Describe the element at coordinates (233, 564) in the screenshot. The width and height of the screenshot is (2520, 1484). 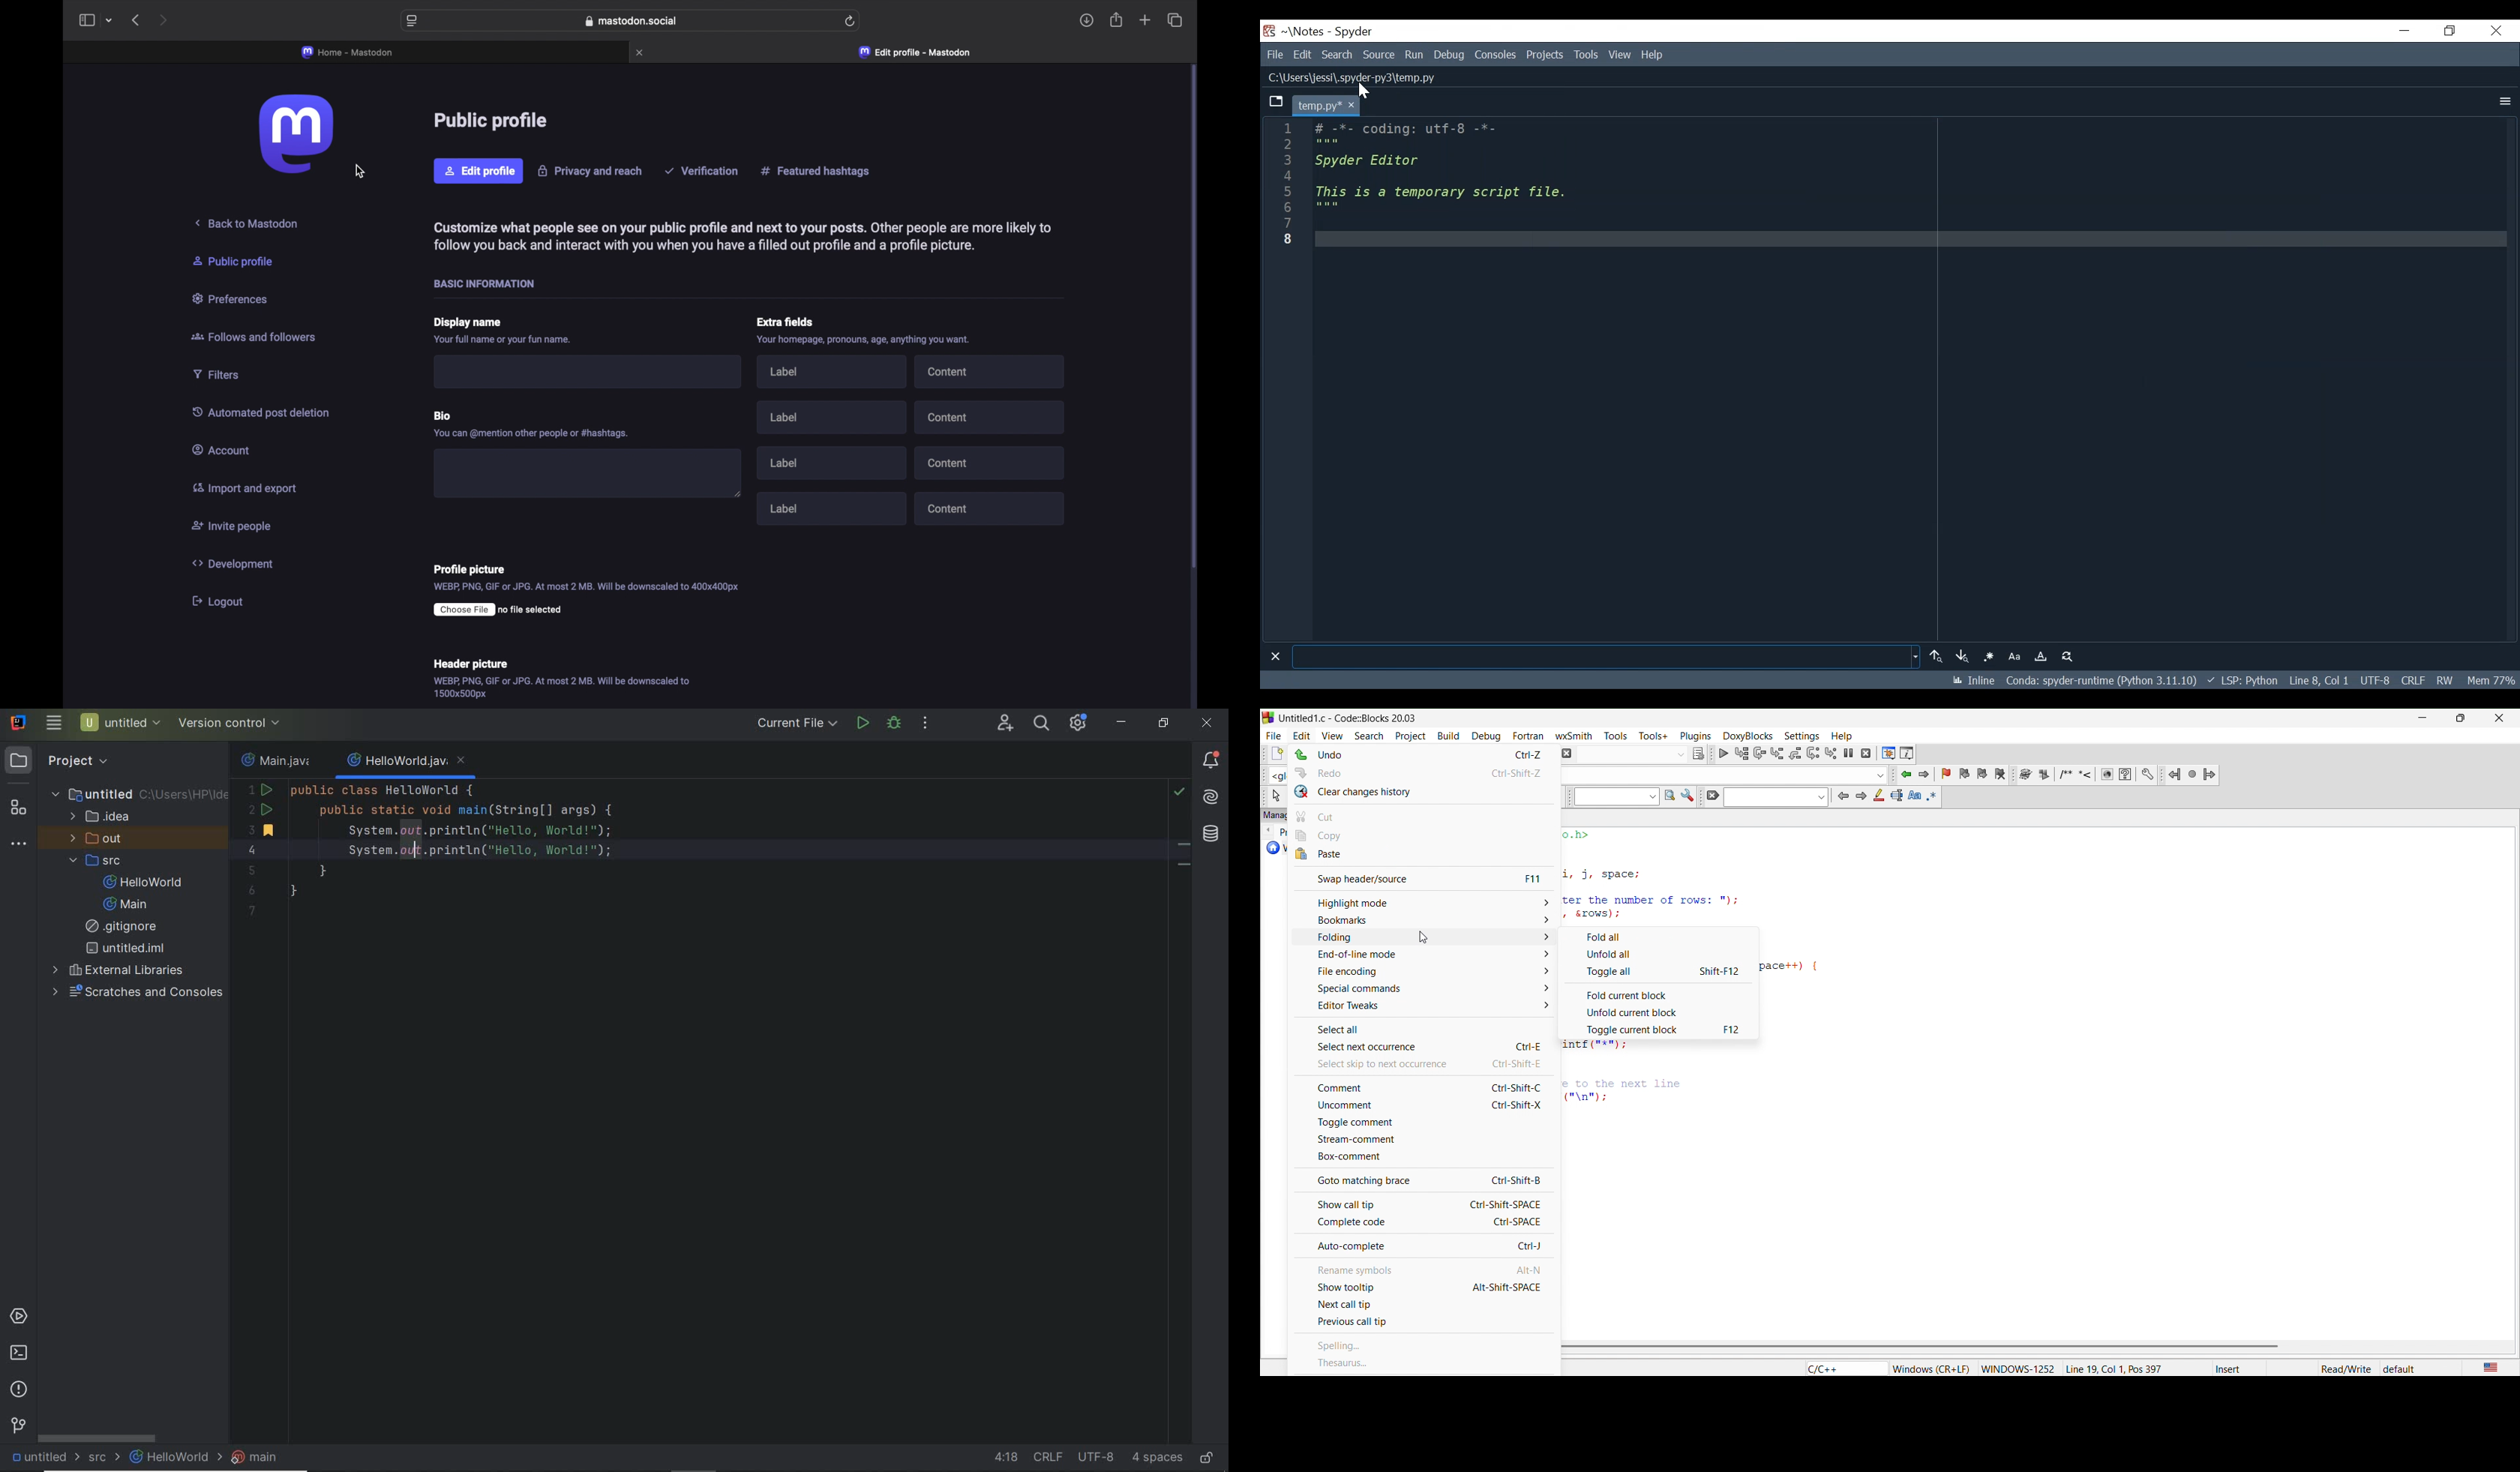
I see `development` at that location.